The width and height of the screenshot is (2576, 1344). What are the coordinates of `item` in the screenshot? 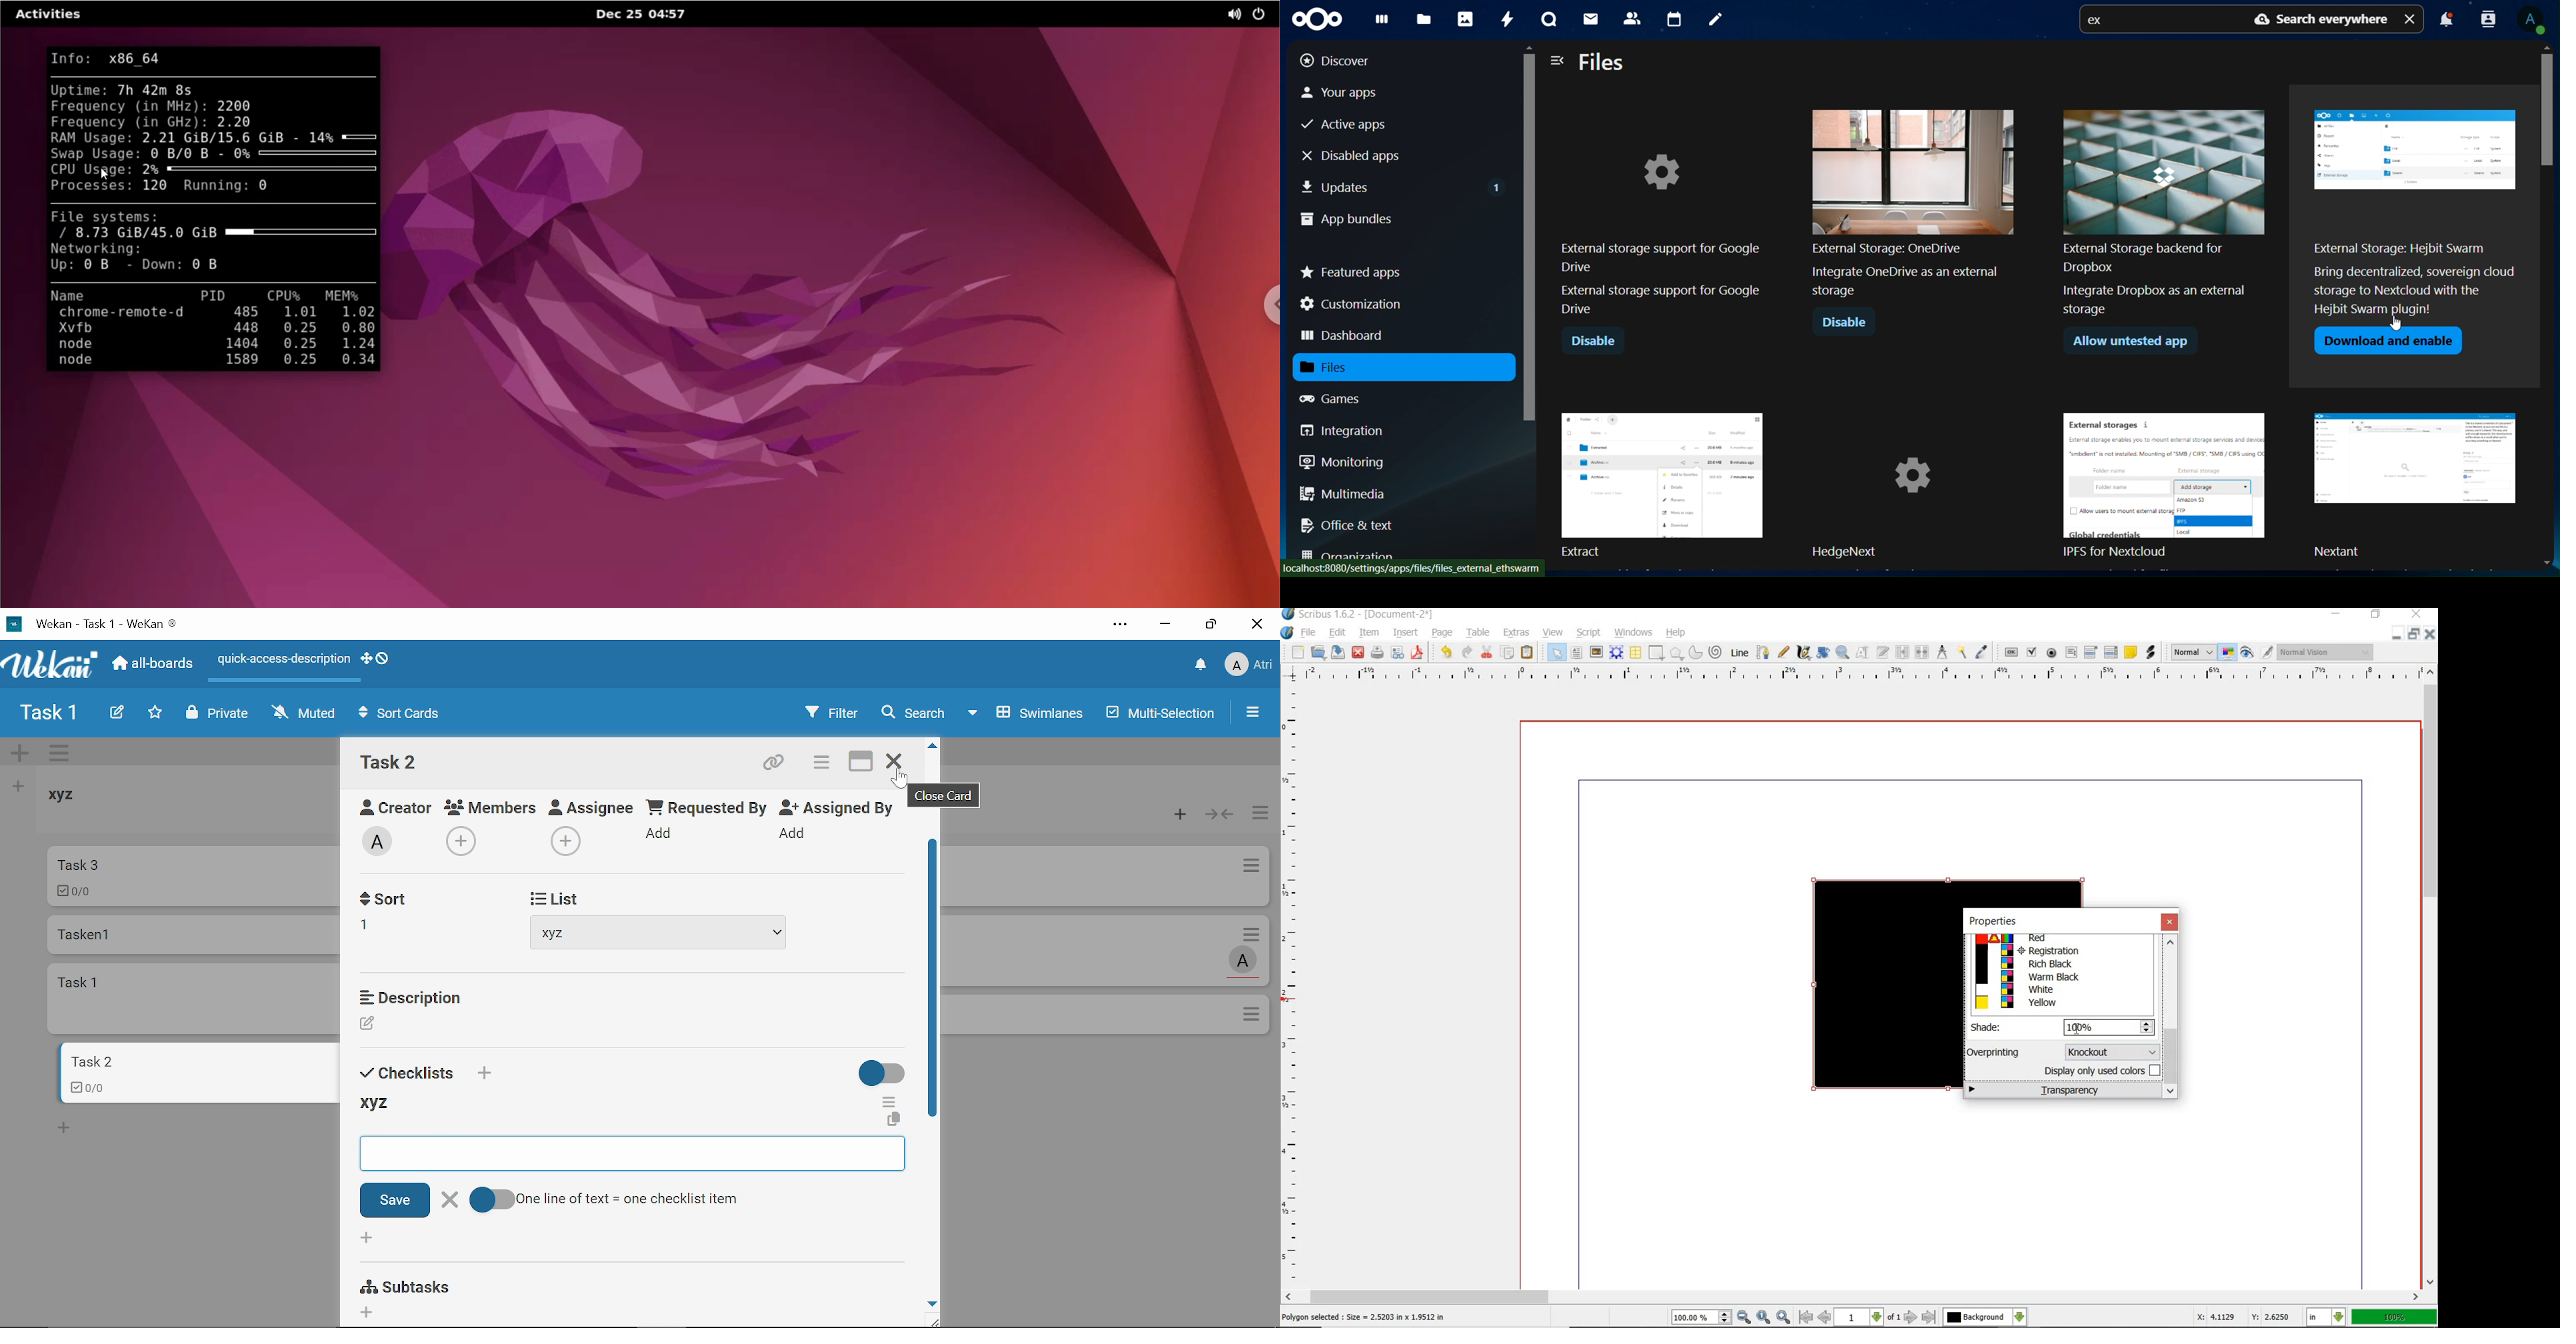 It's located at (1370, 632).